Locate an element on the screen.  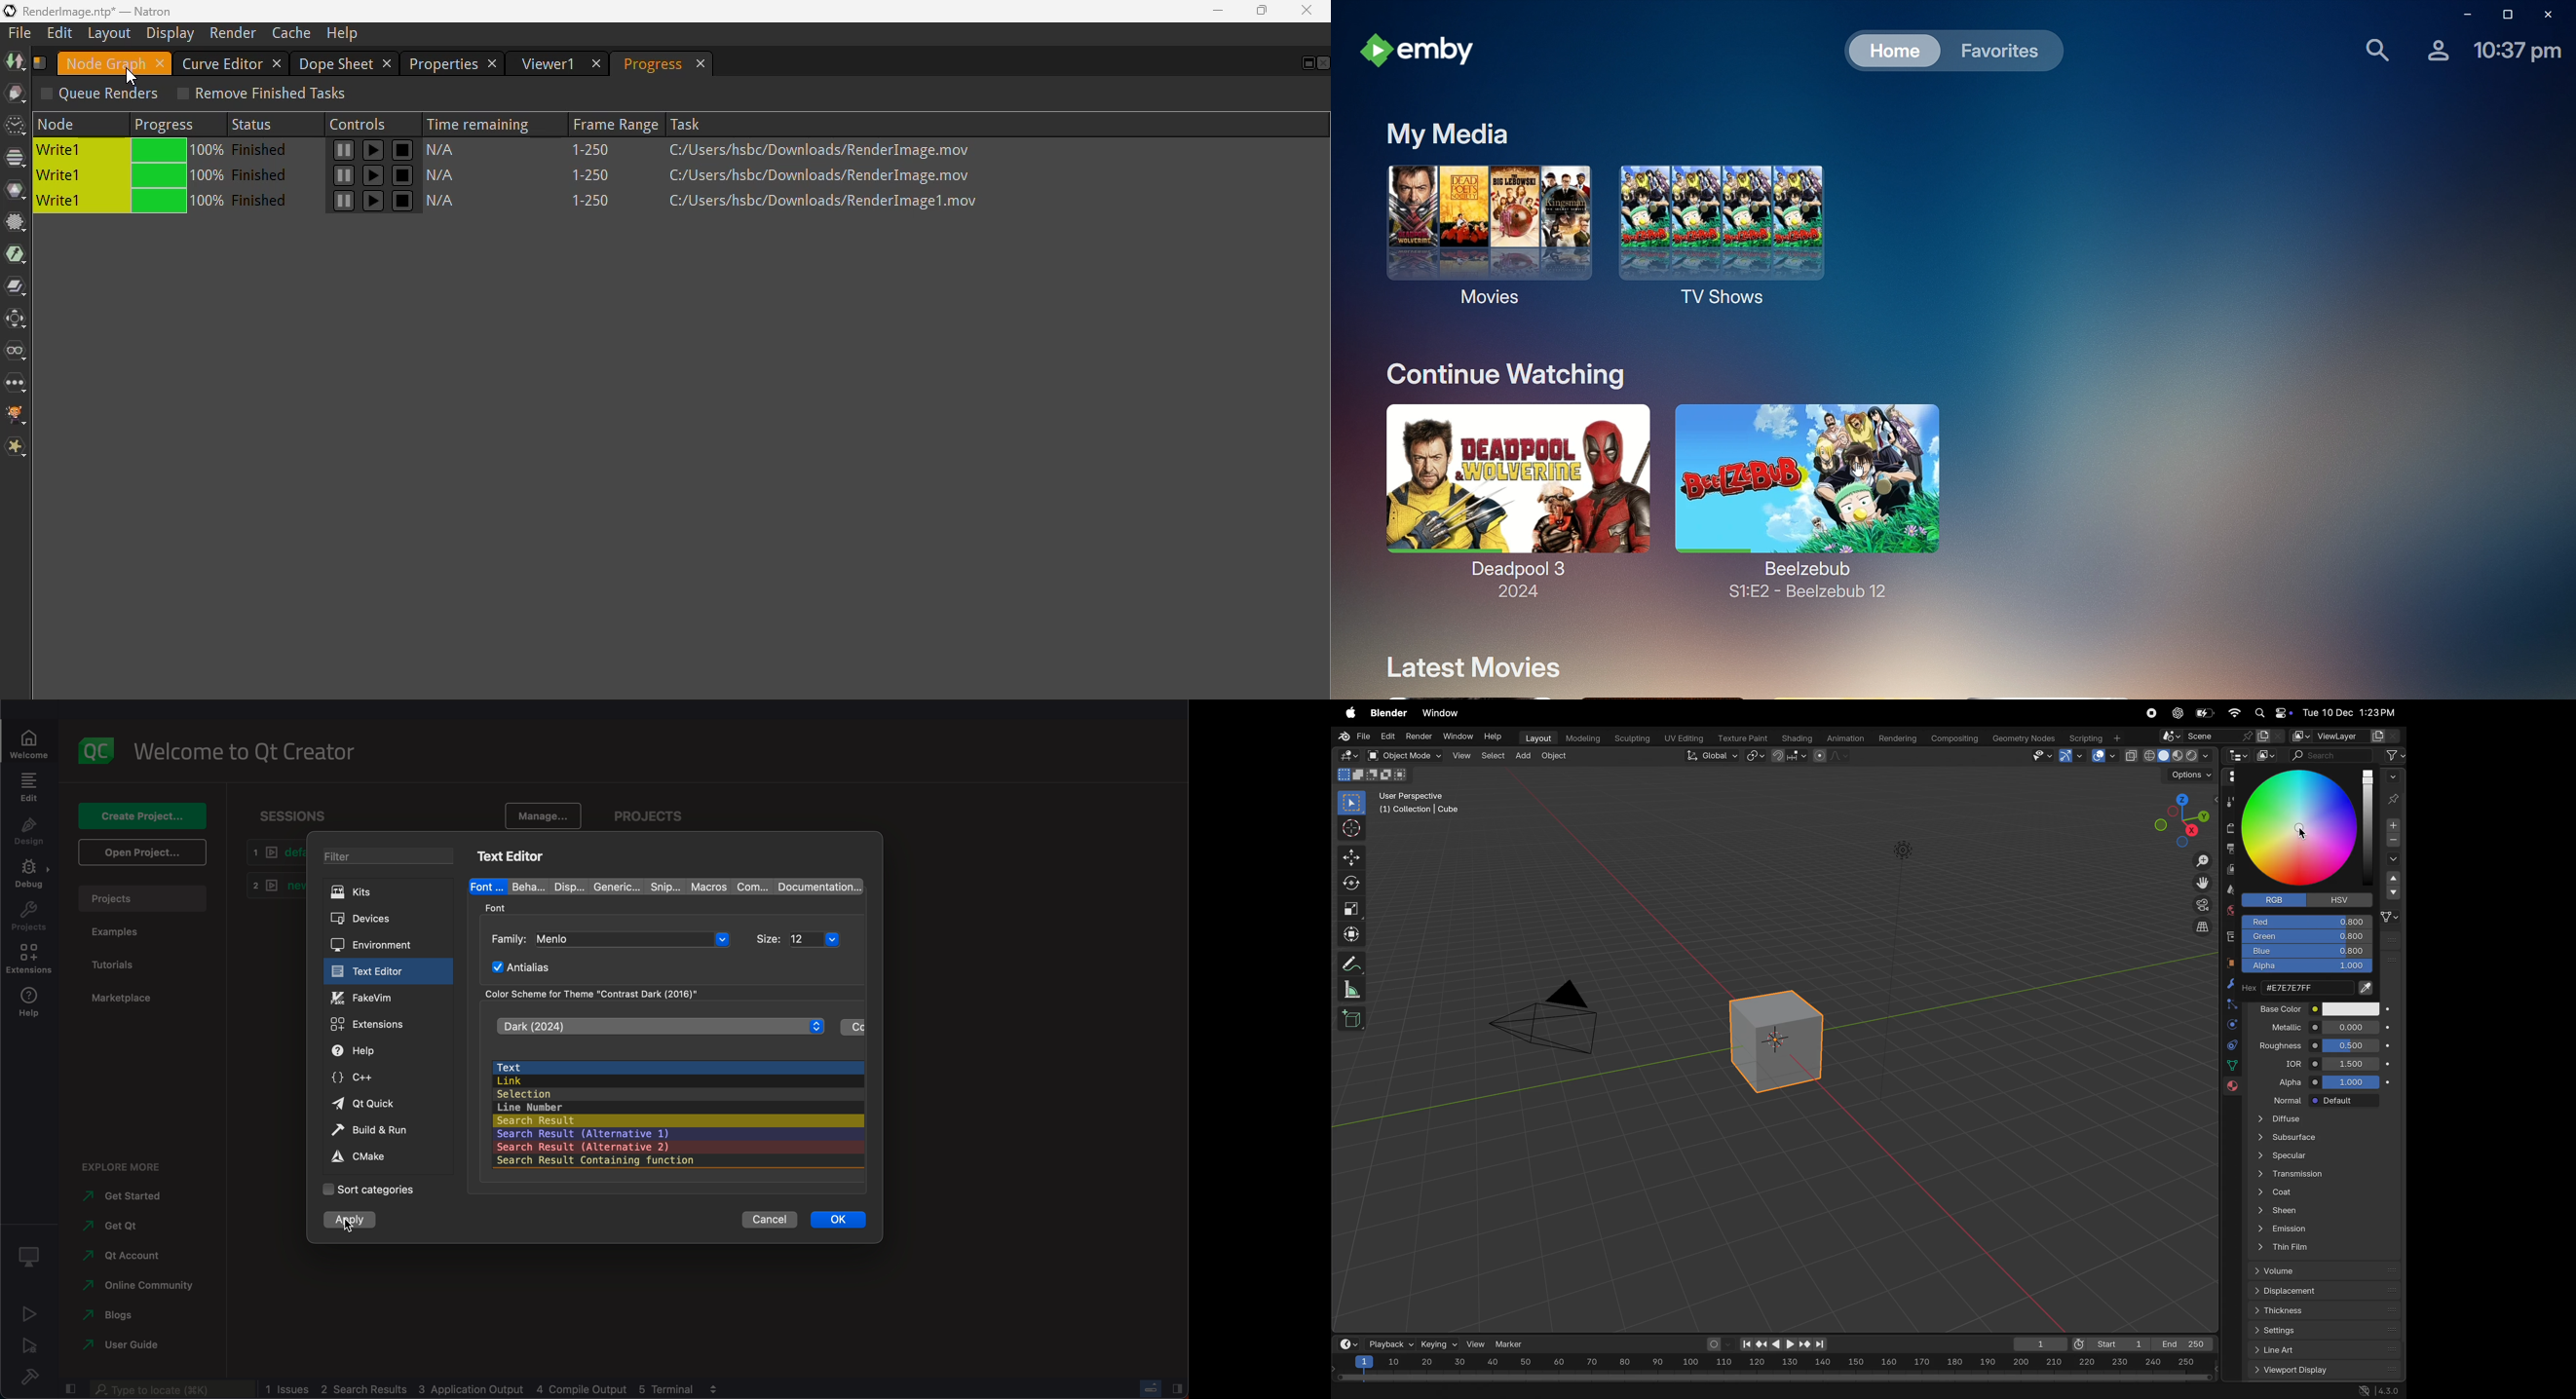
view output is located at coordinates (716, 1387).